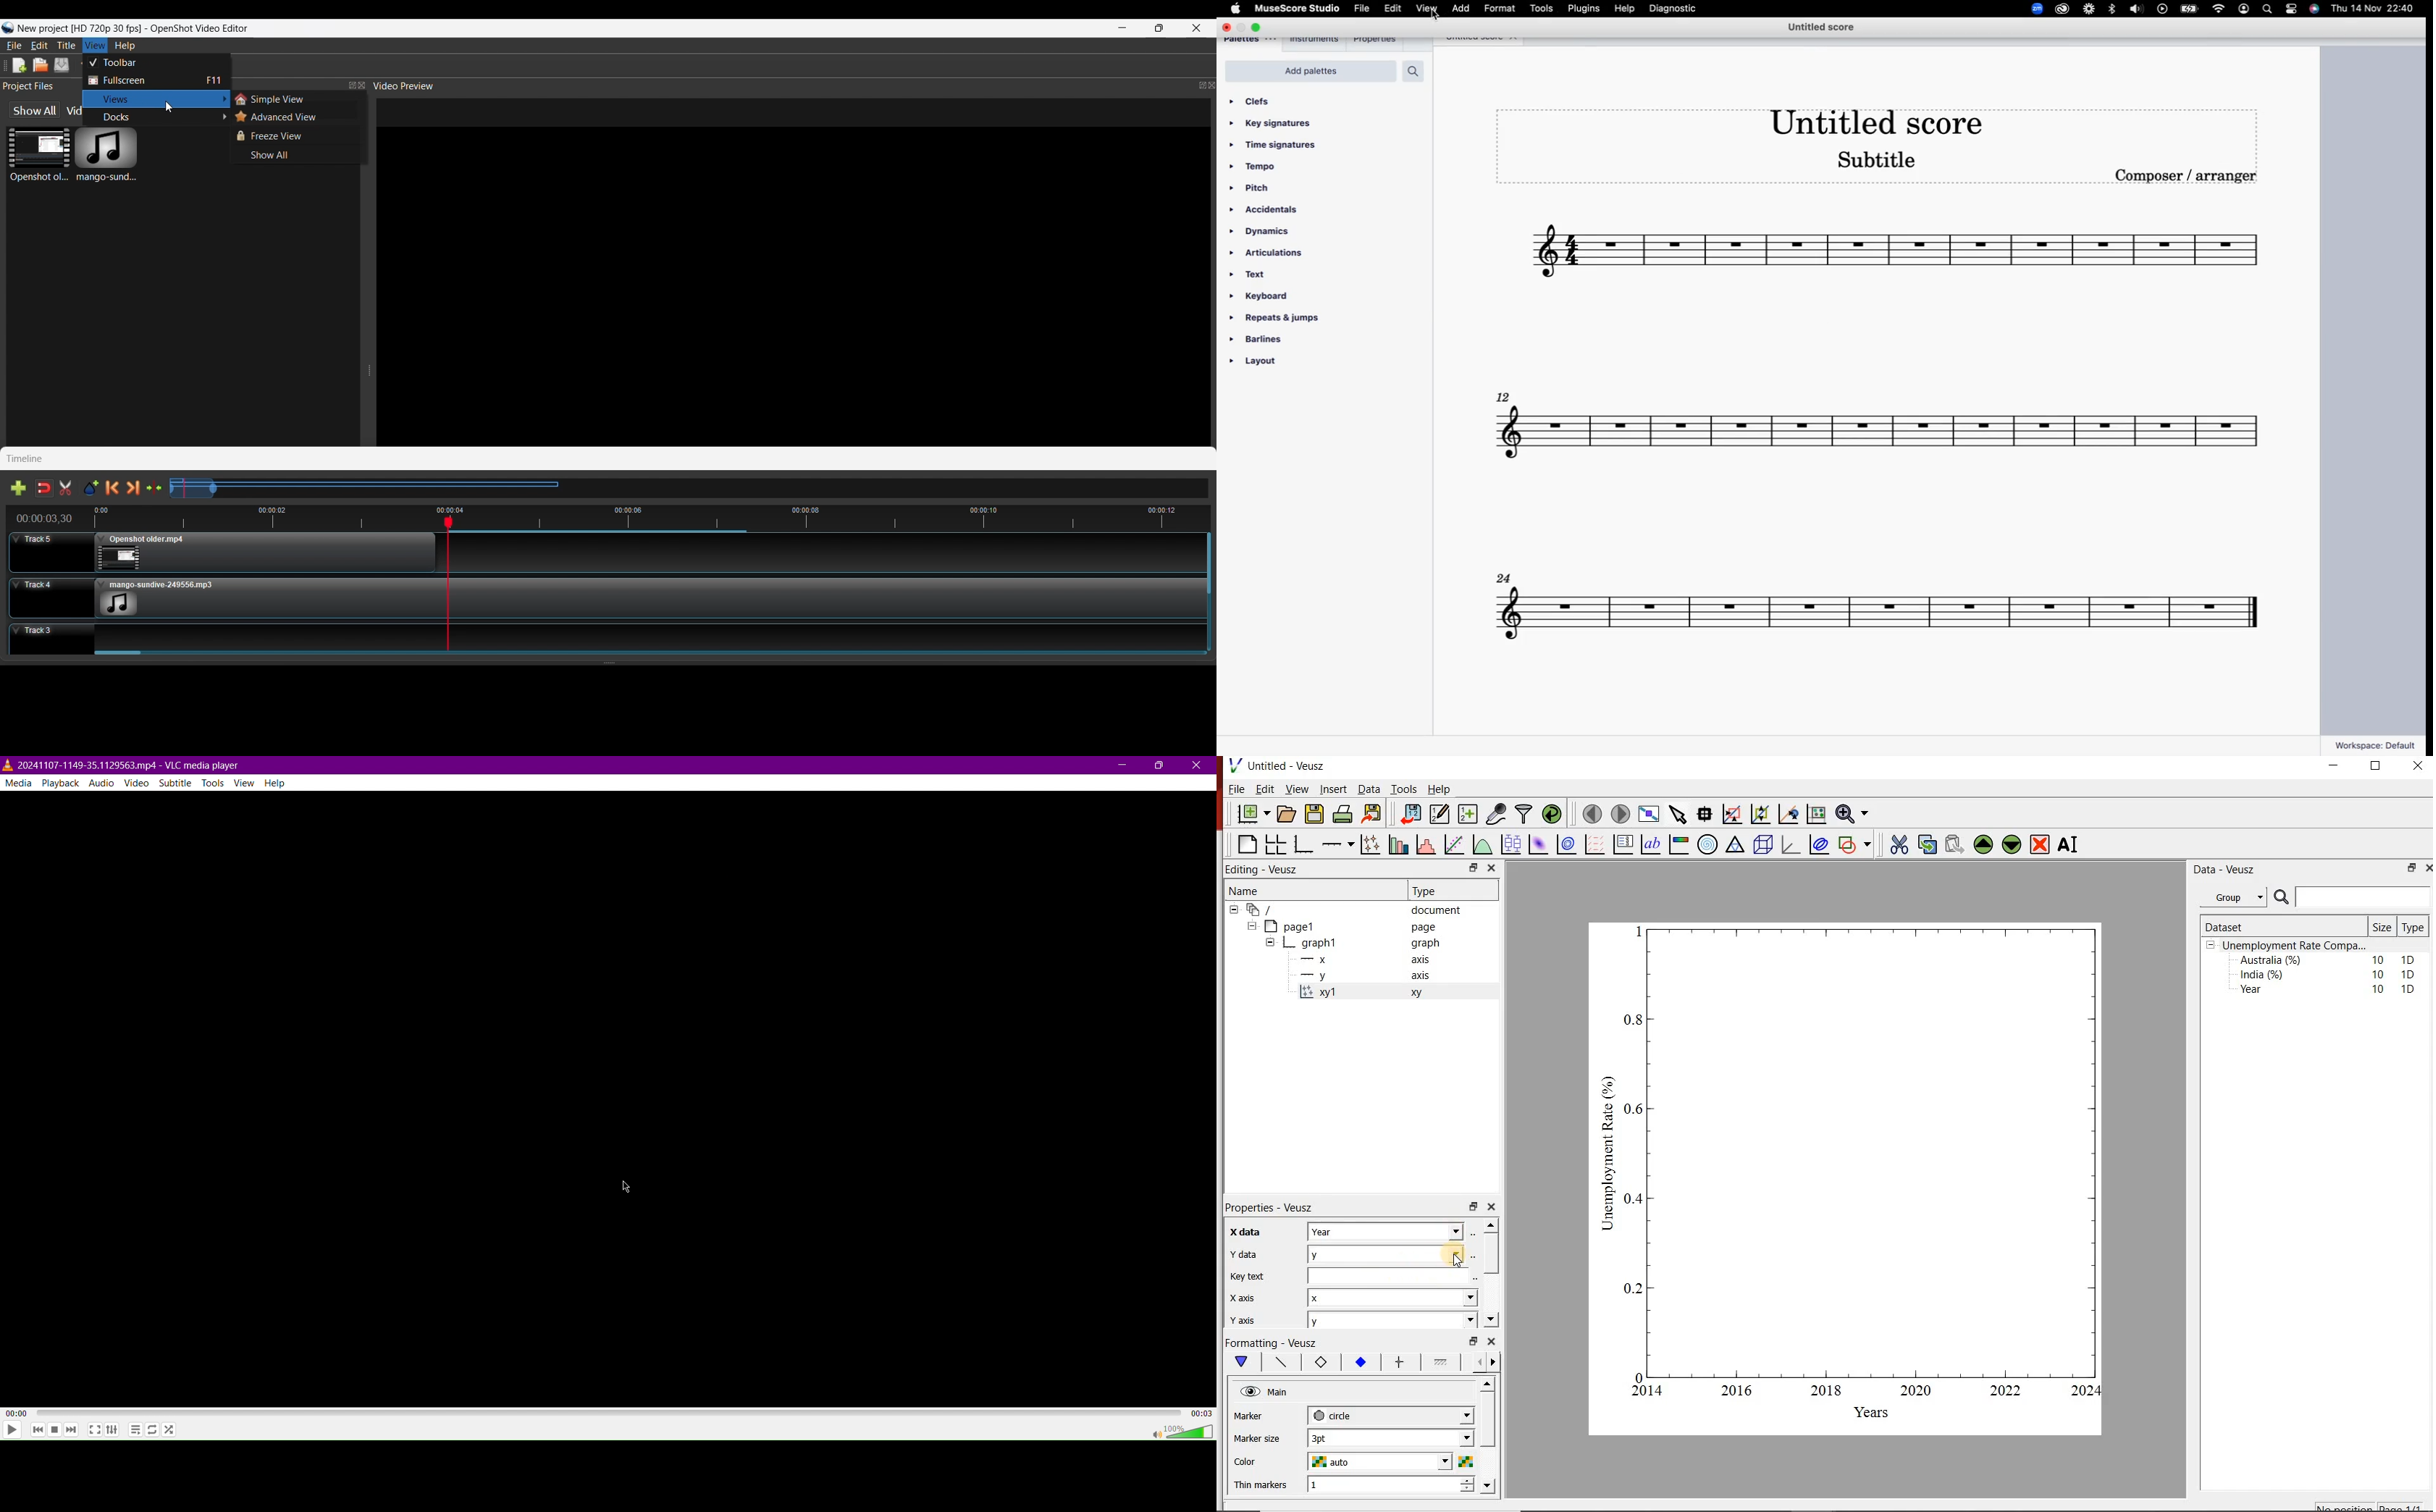 This screenshot has width=2436, height=1512. I want to click on 1 pt, so click(1388, 1437).